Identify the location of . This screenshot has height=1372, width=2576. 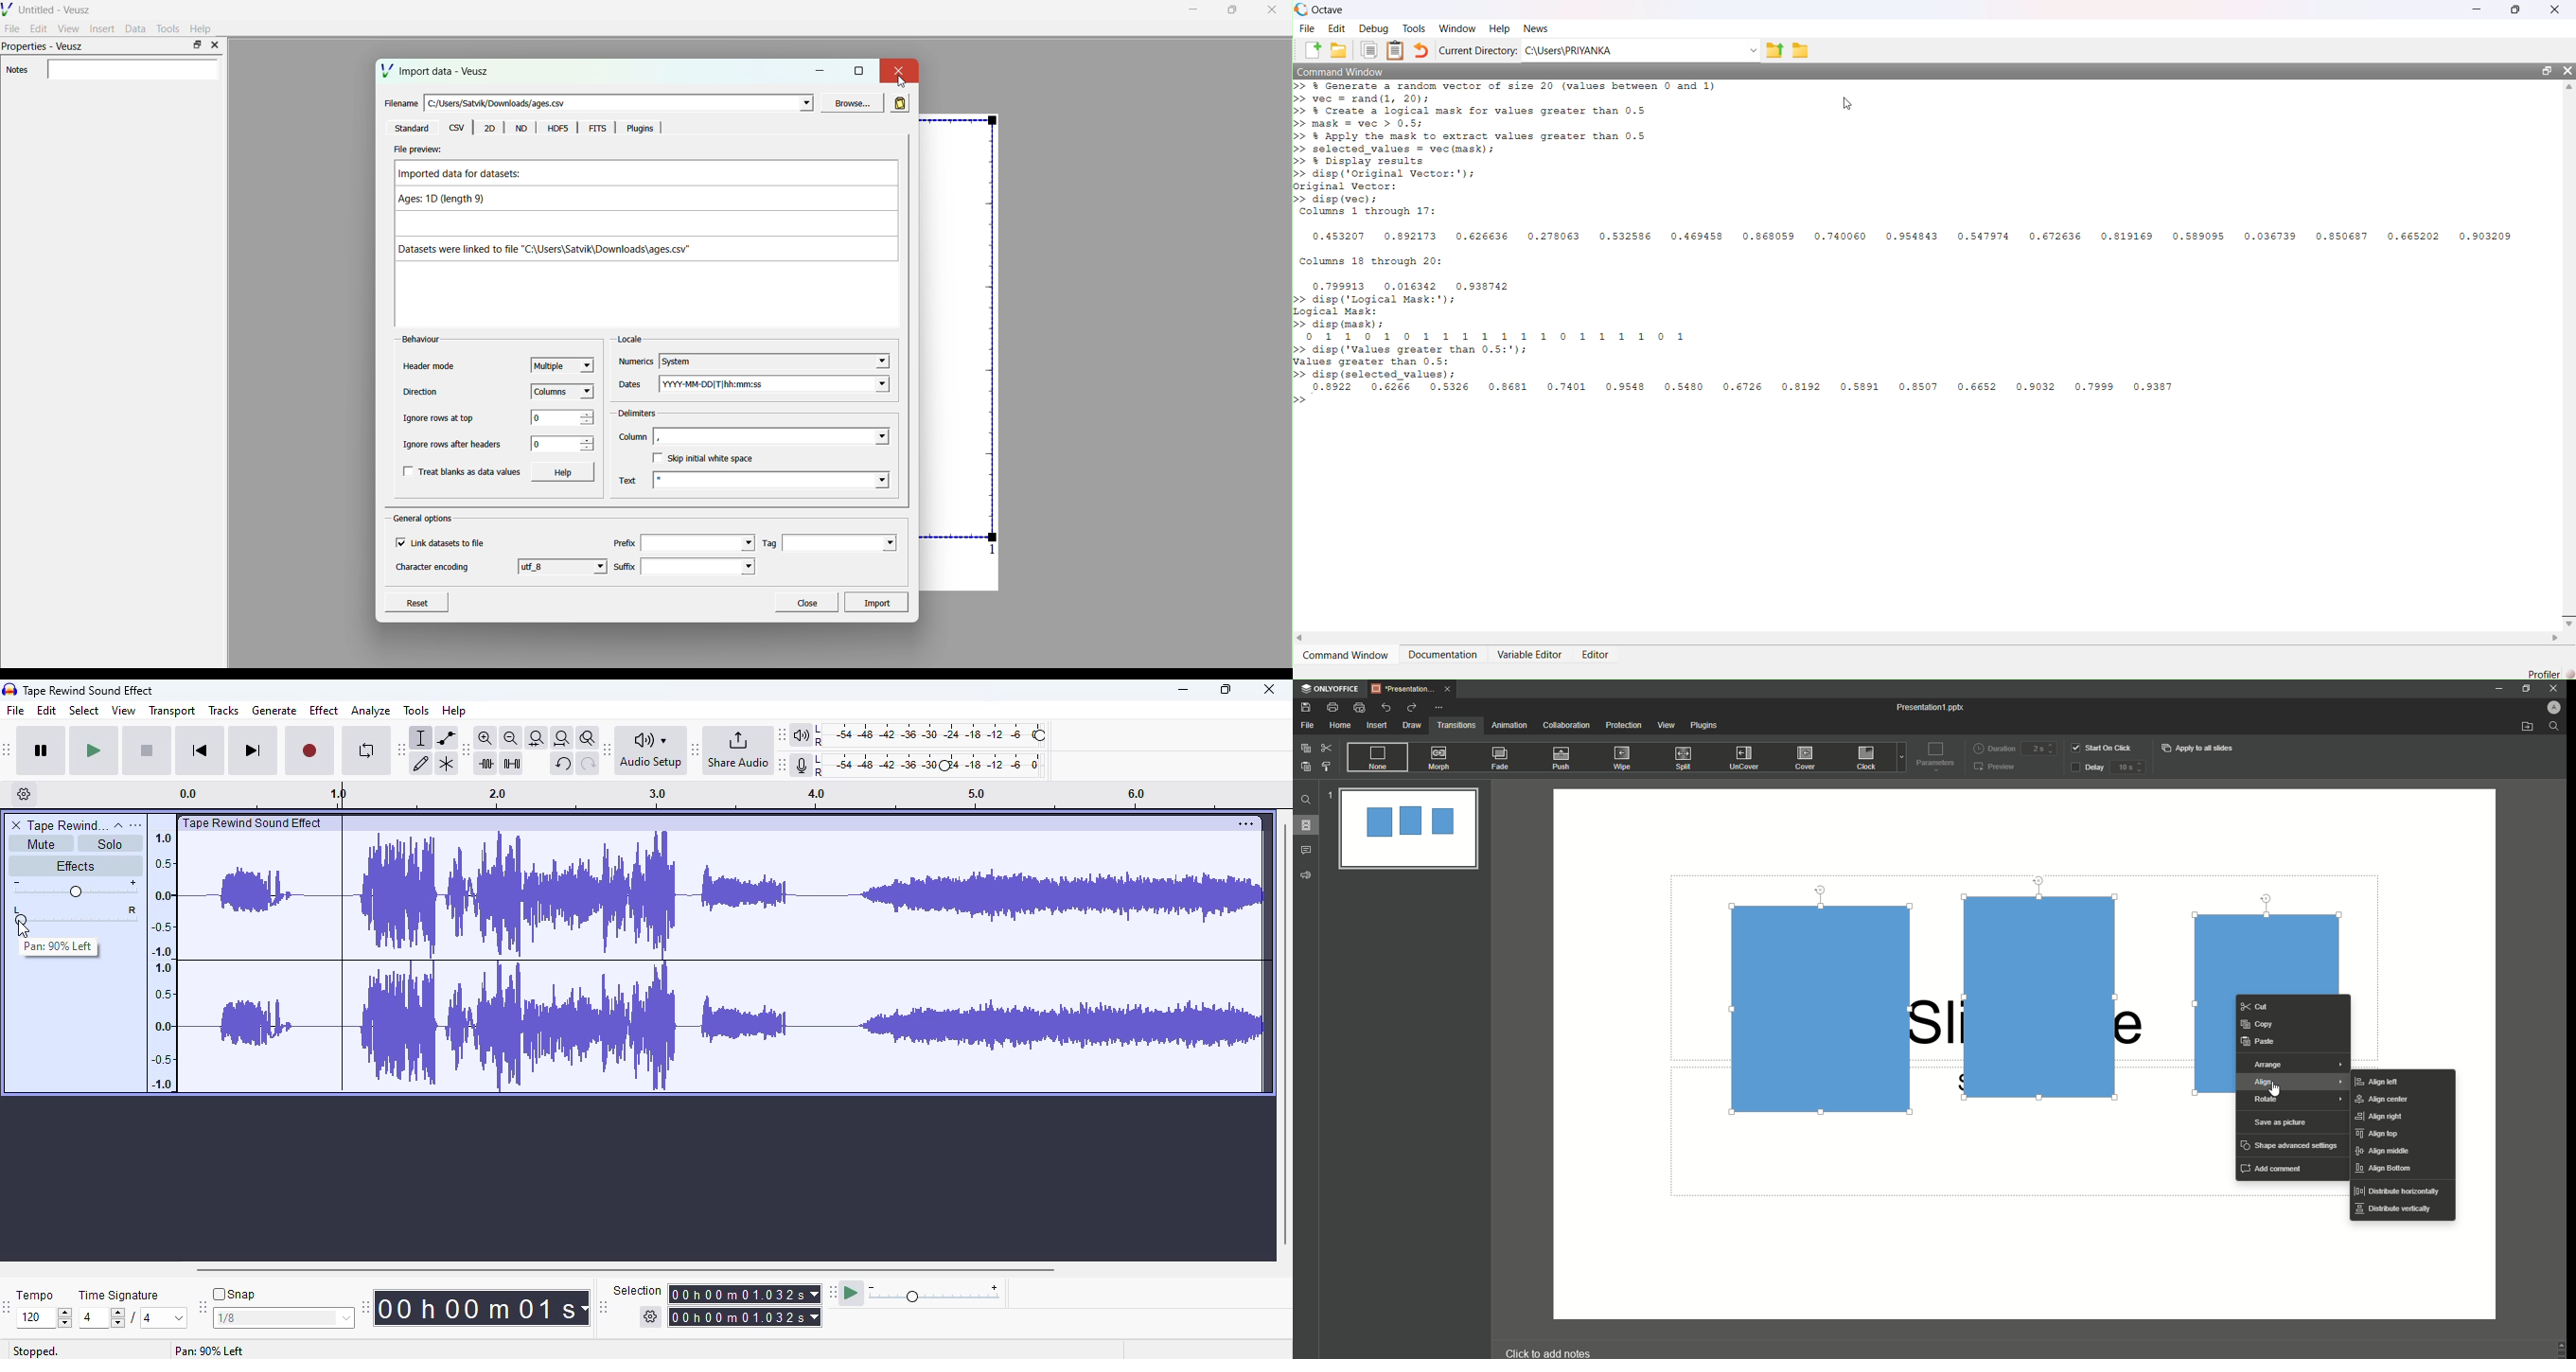
(522, 129).